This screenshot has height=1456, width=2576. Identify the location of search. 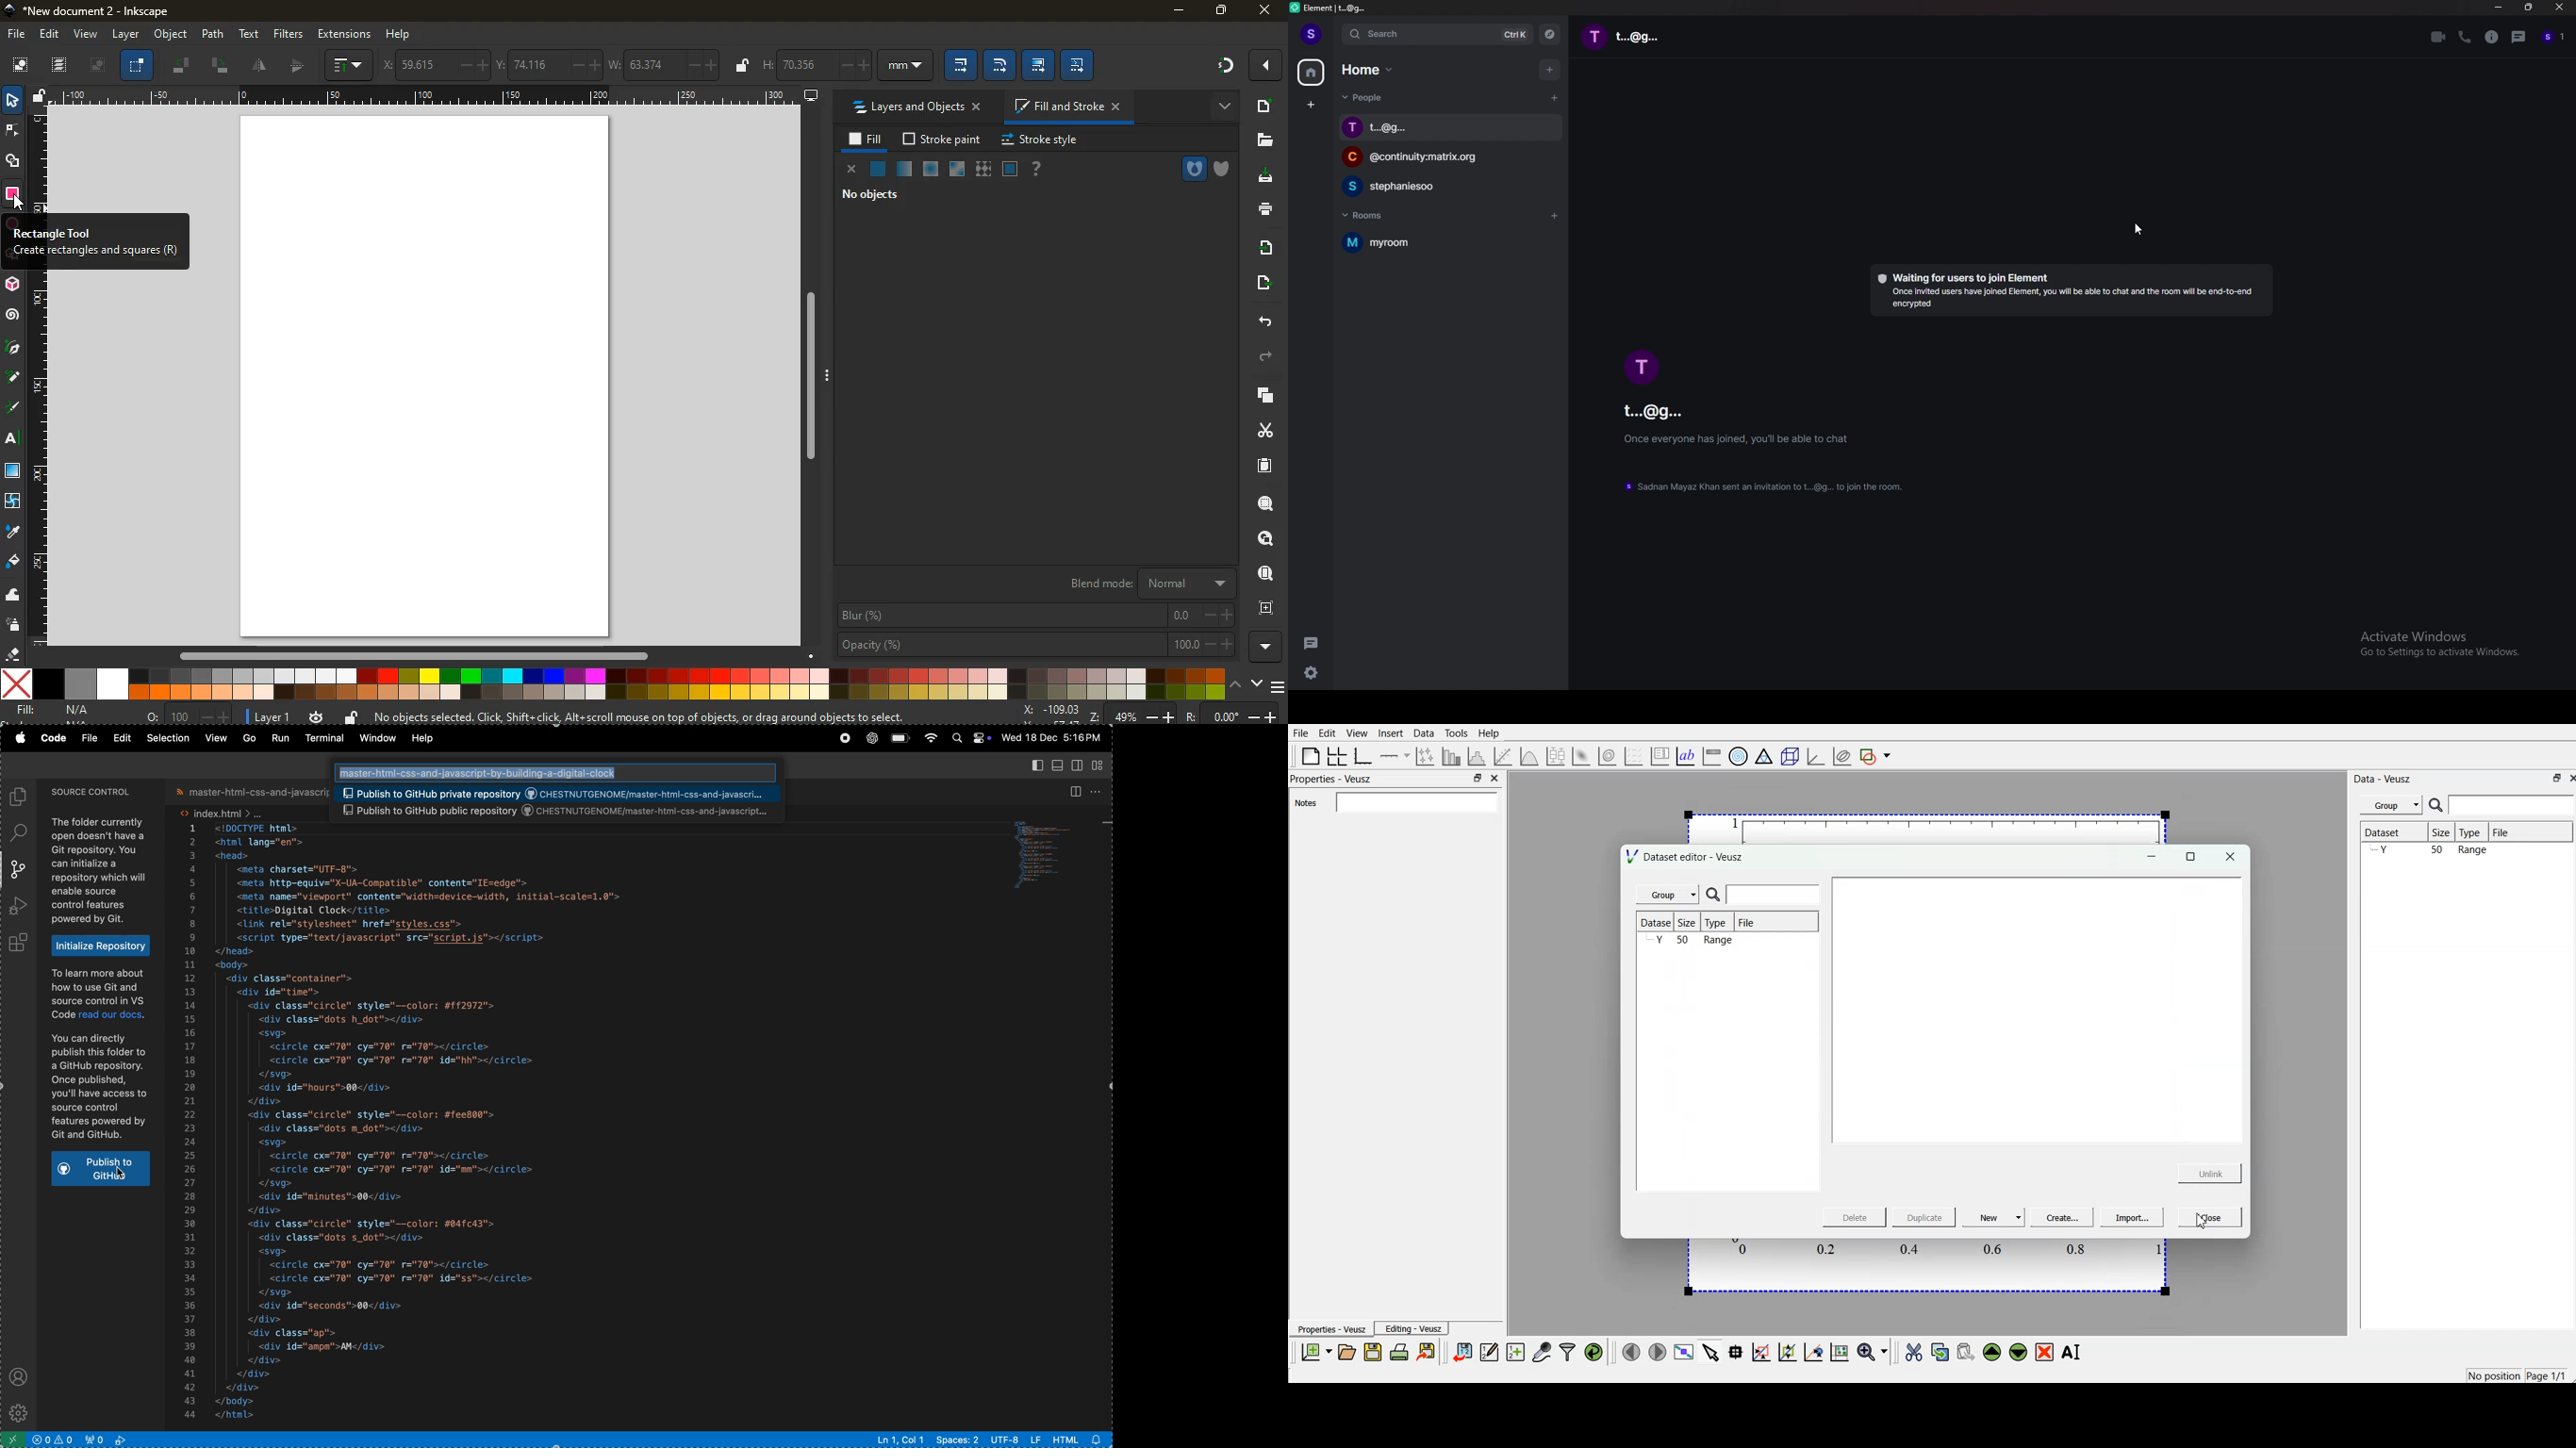
(1264, 503).